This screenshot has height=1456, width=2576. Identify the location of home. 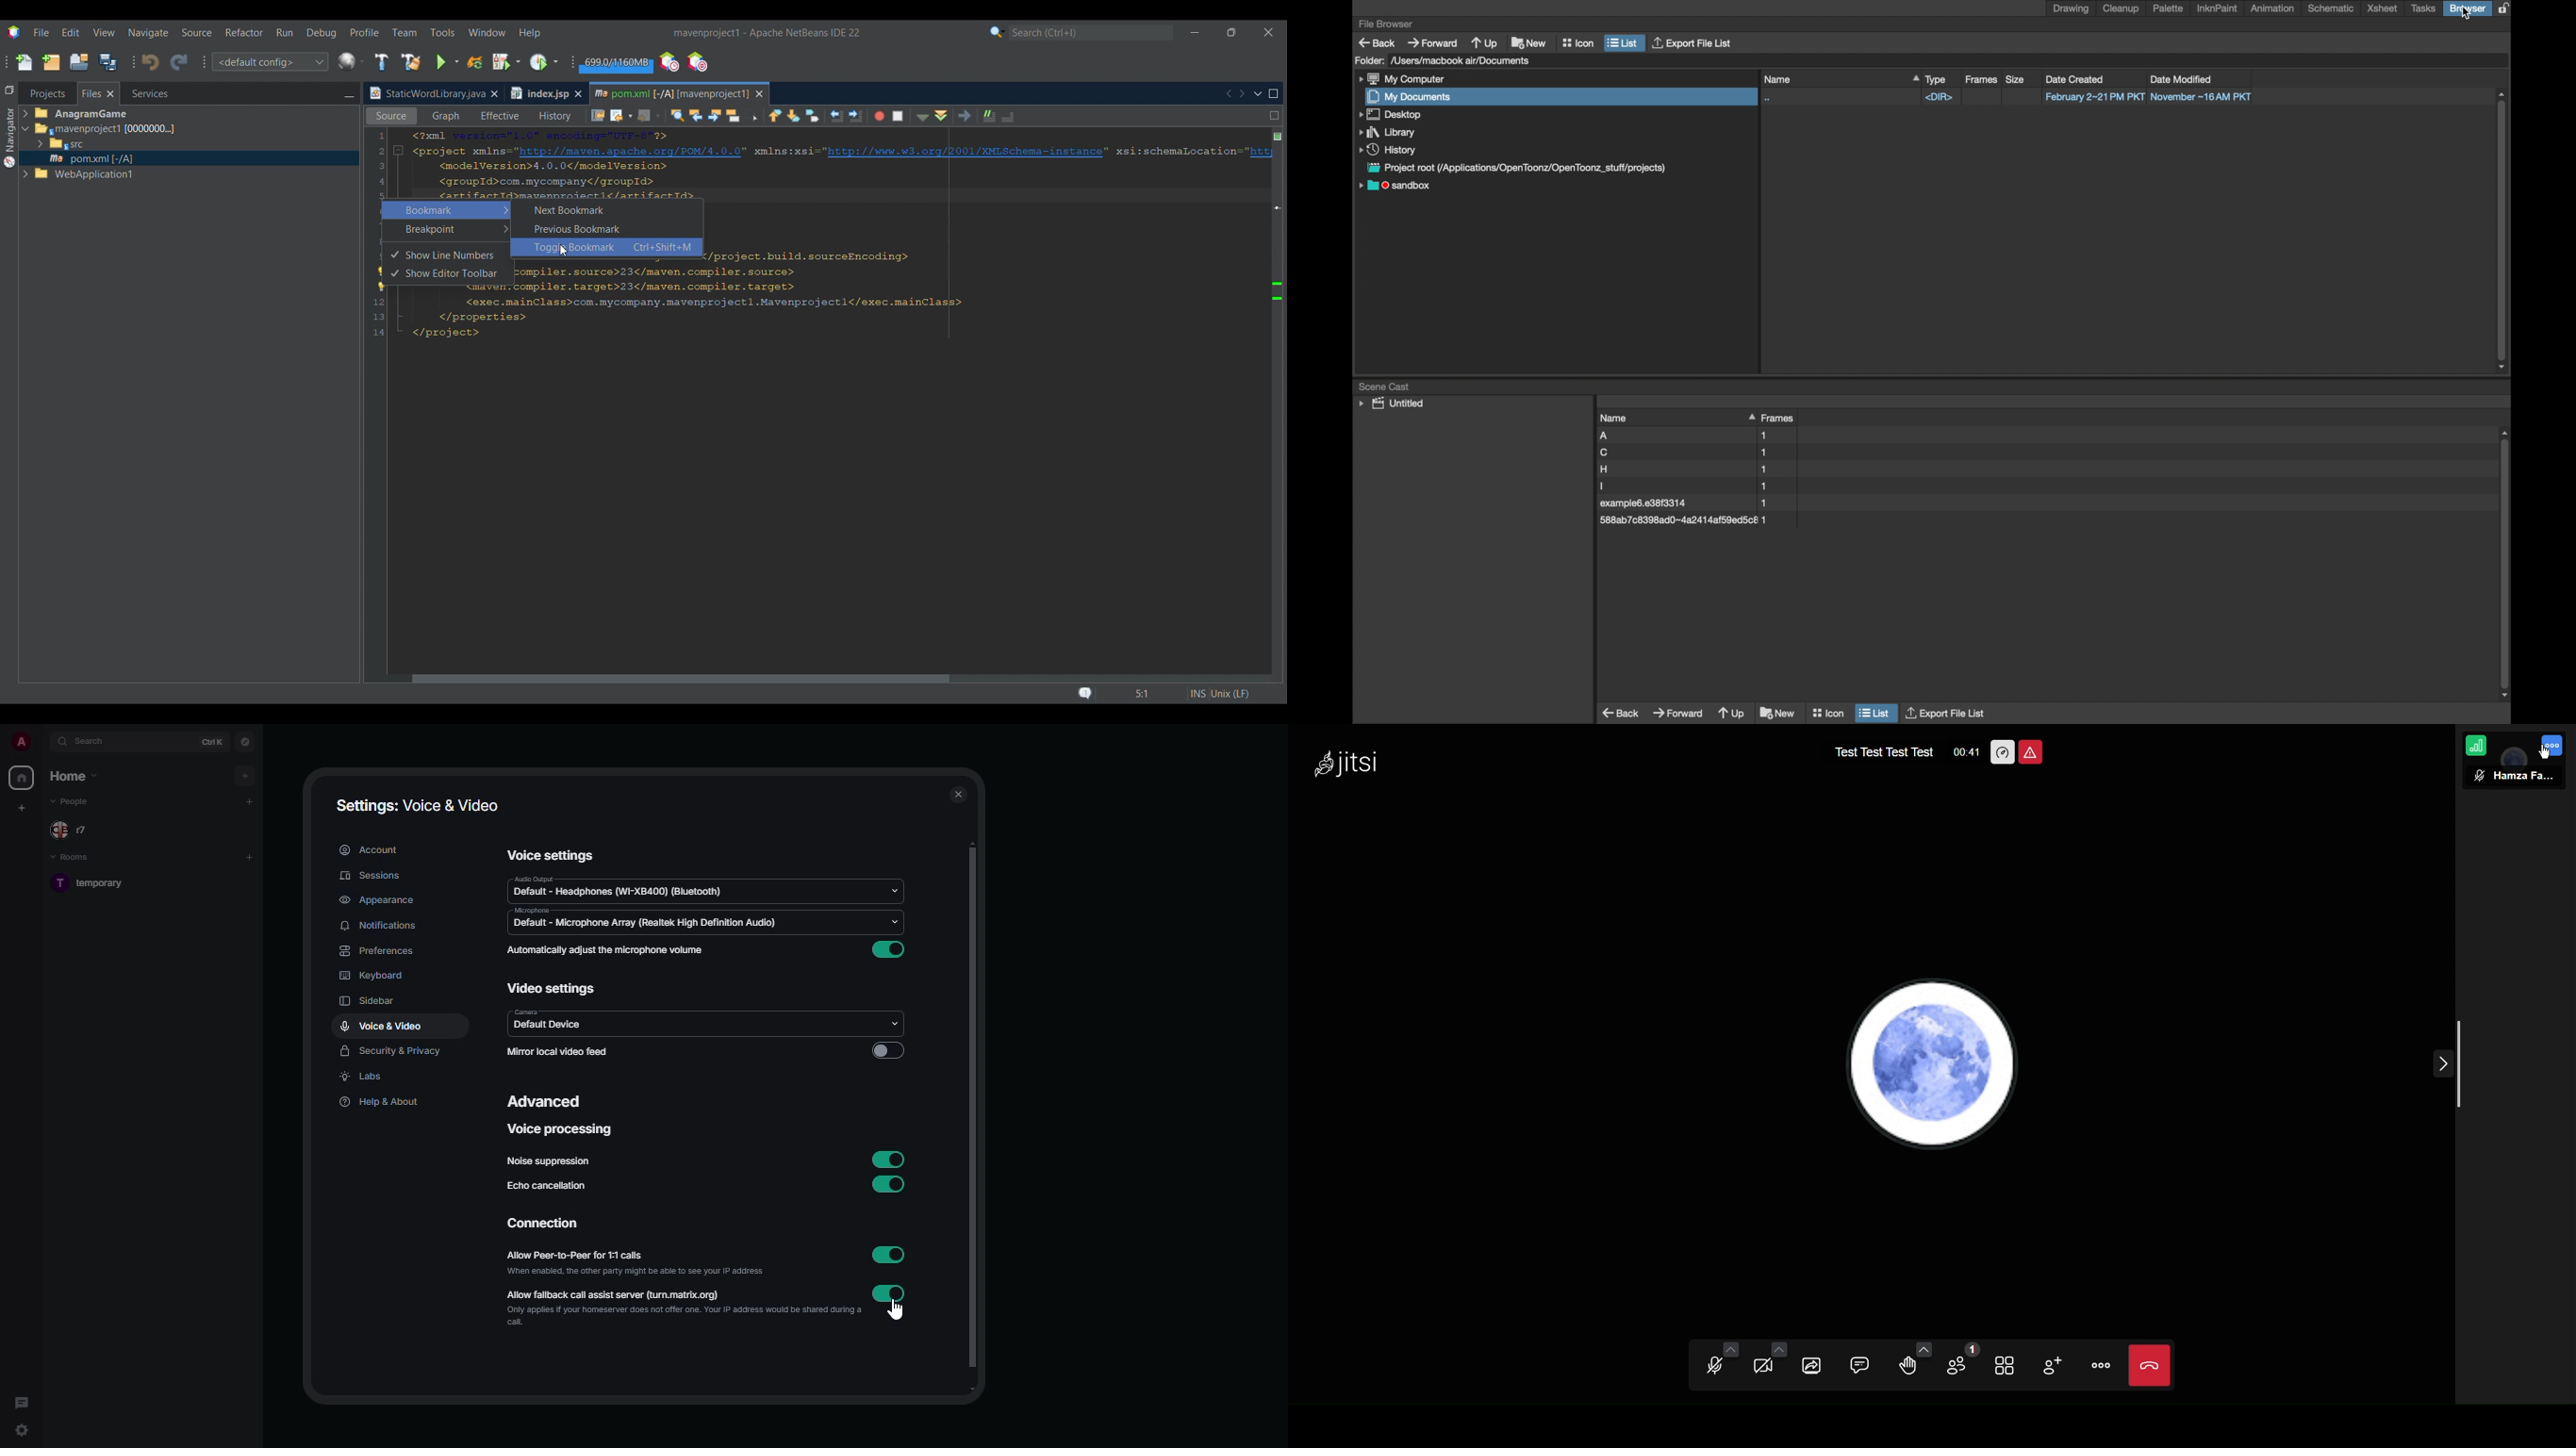
(73, 777).